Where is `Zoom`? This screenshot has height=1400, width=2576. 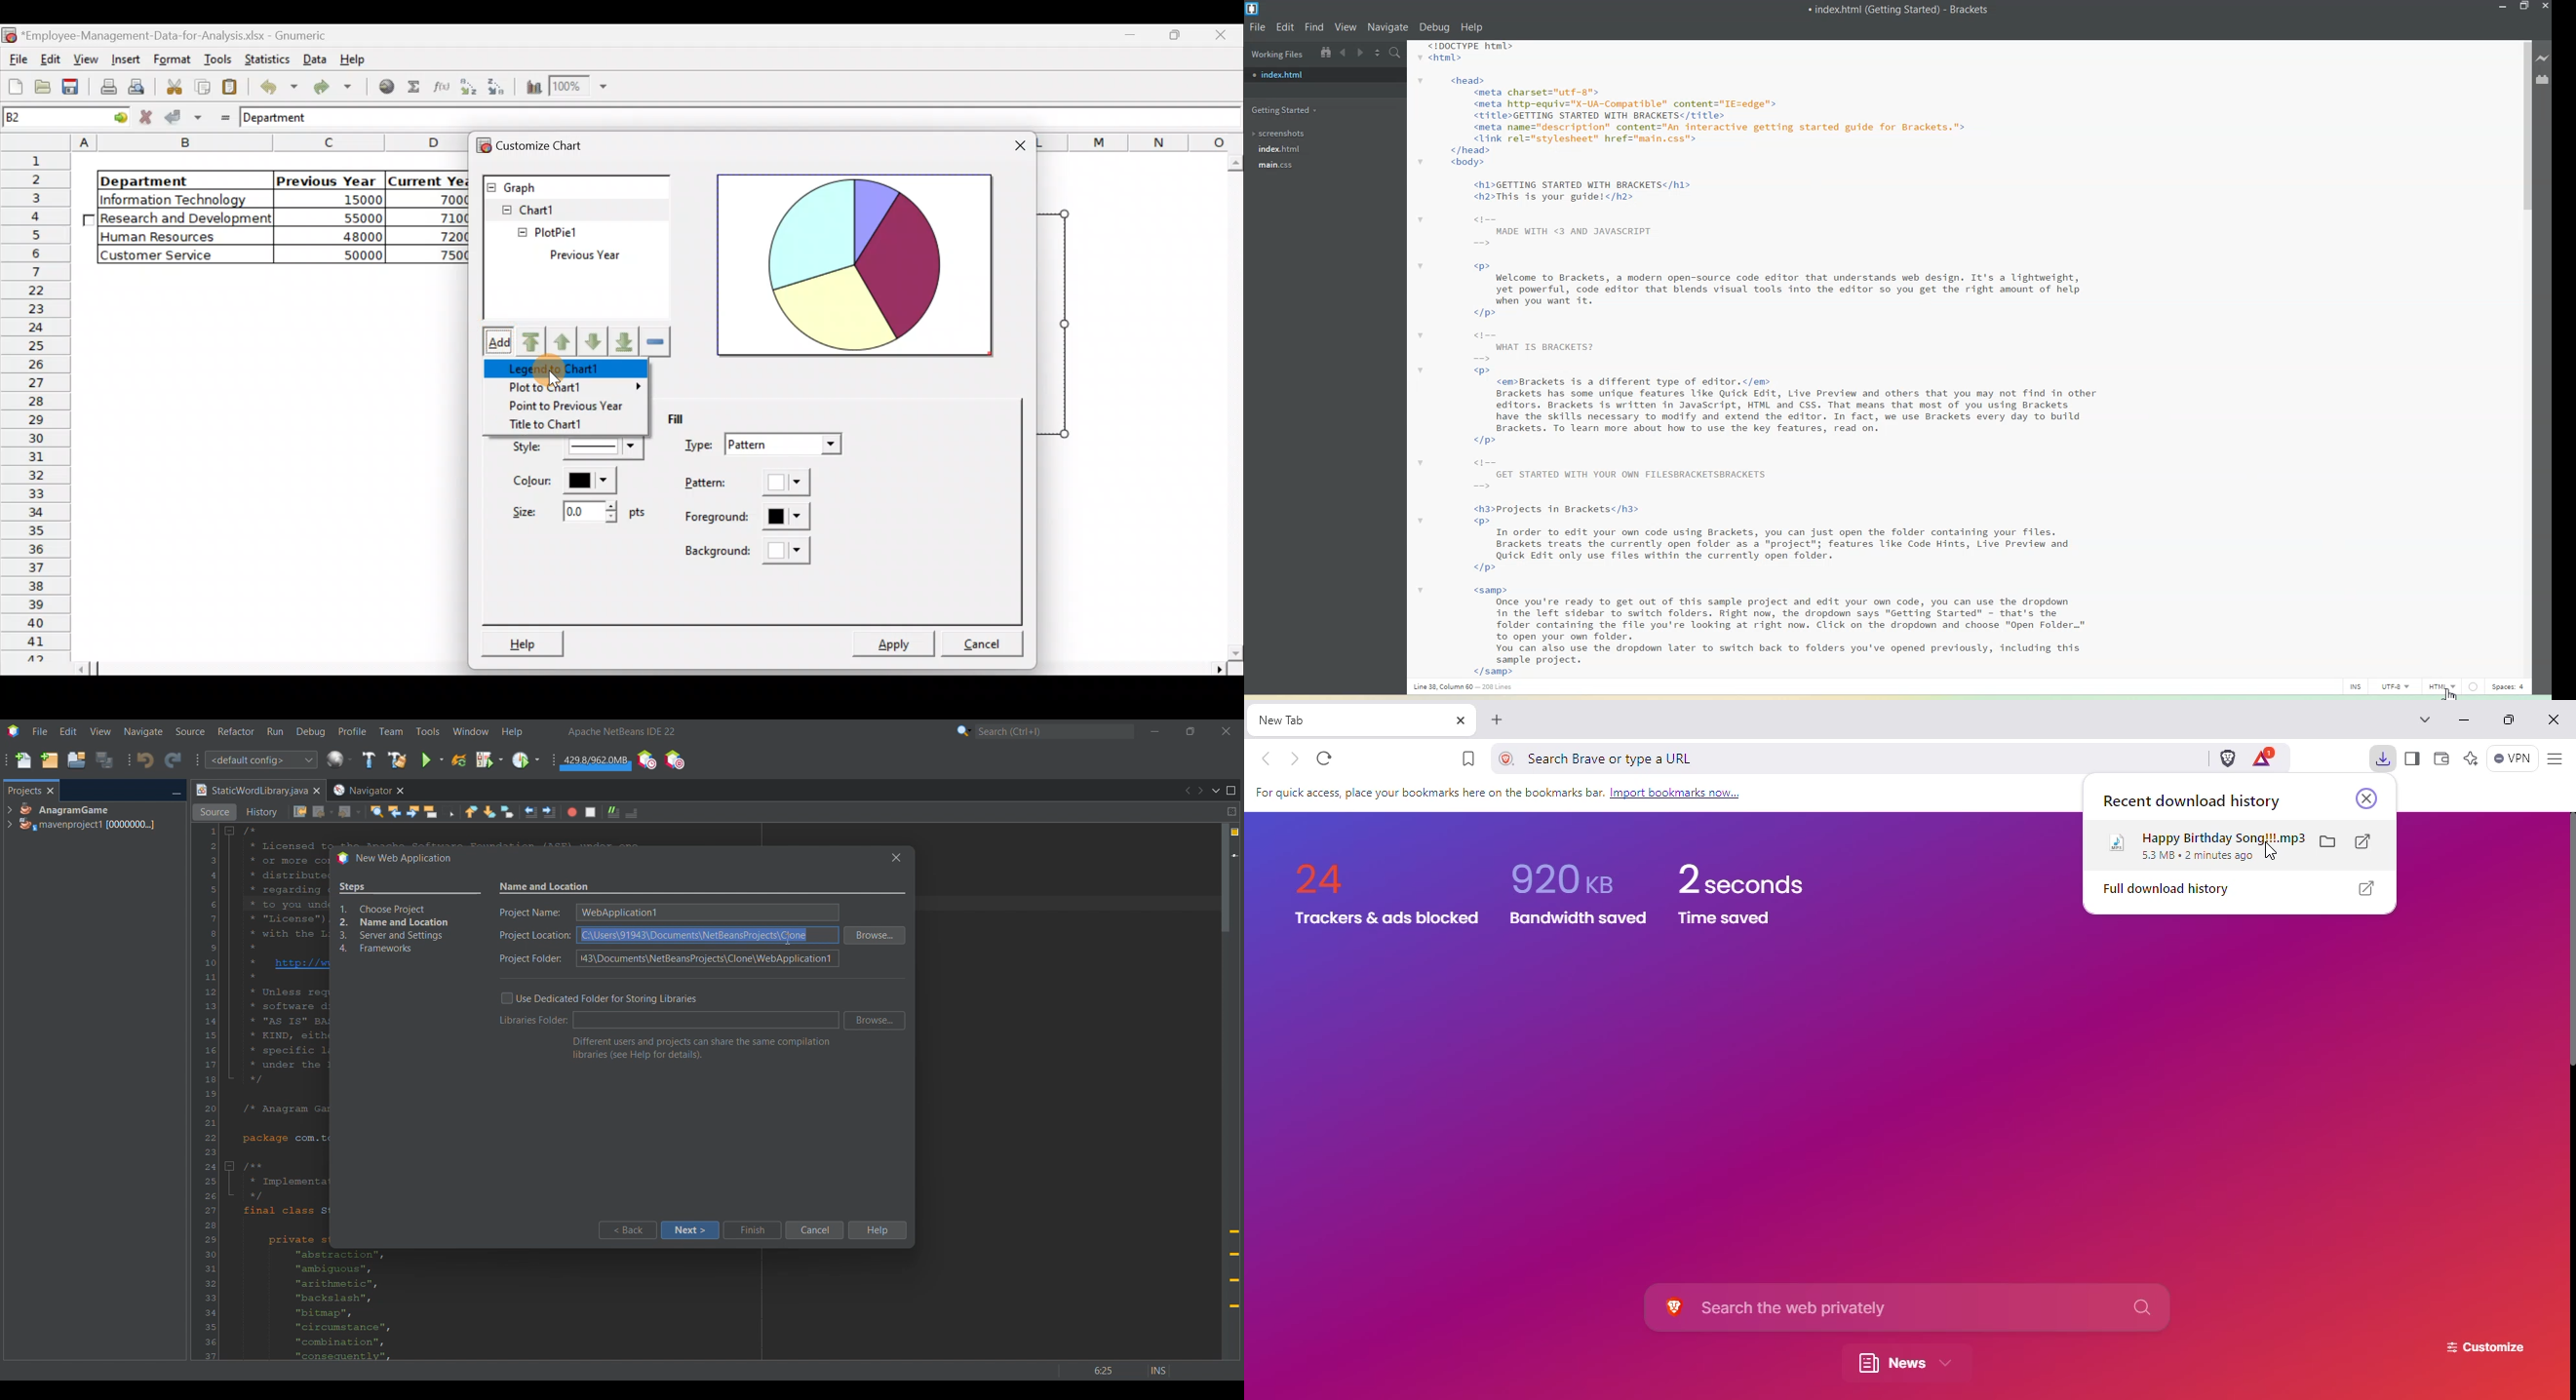
Zoom is located at coordinates (578, 88).